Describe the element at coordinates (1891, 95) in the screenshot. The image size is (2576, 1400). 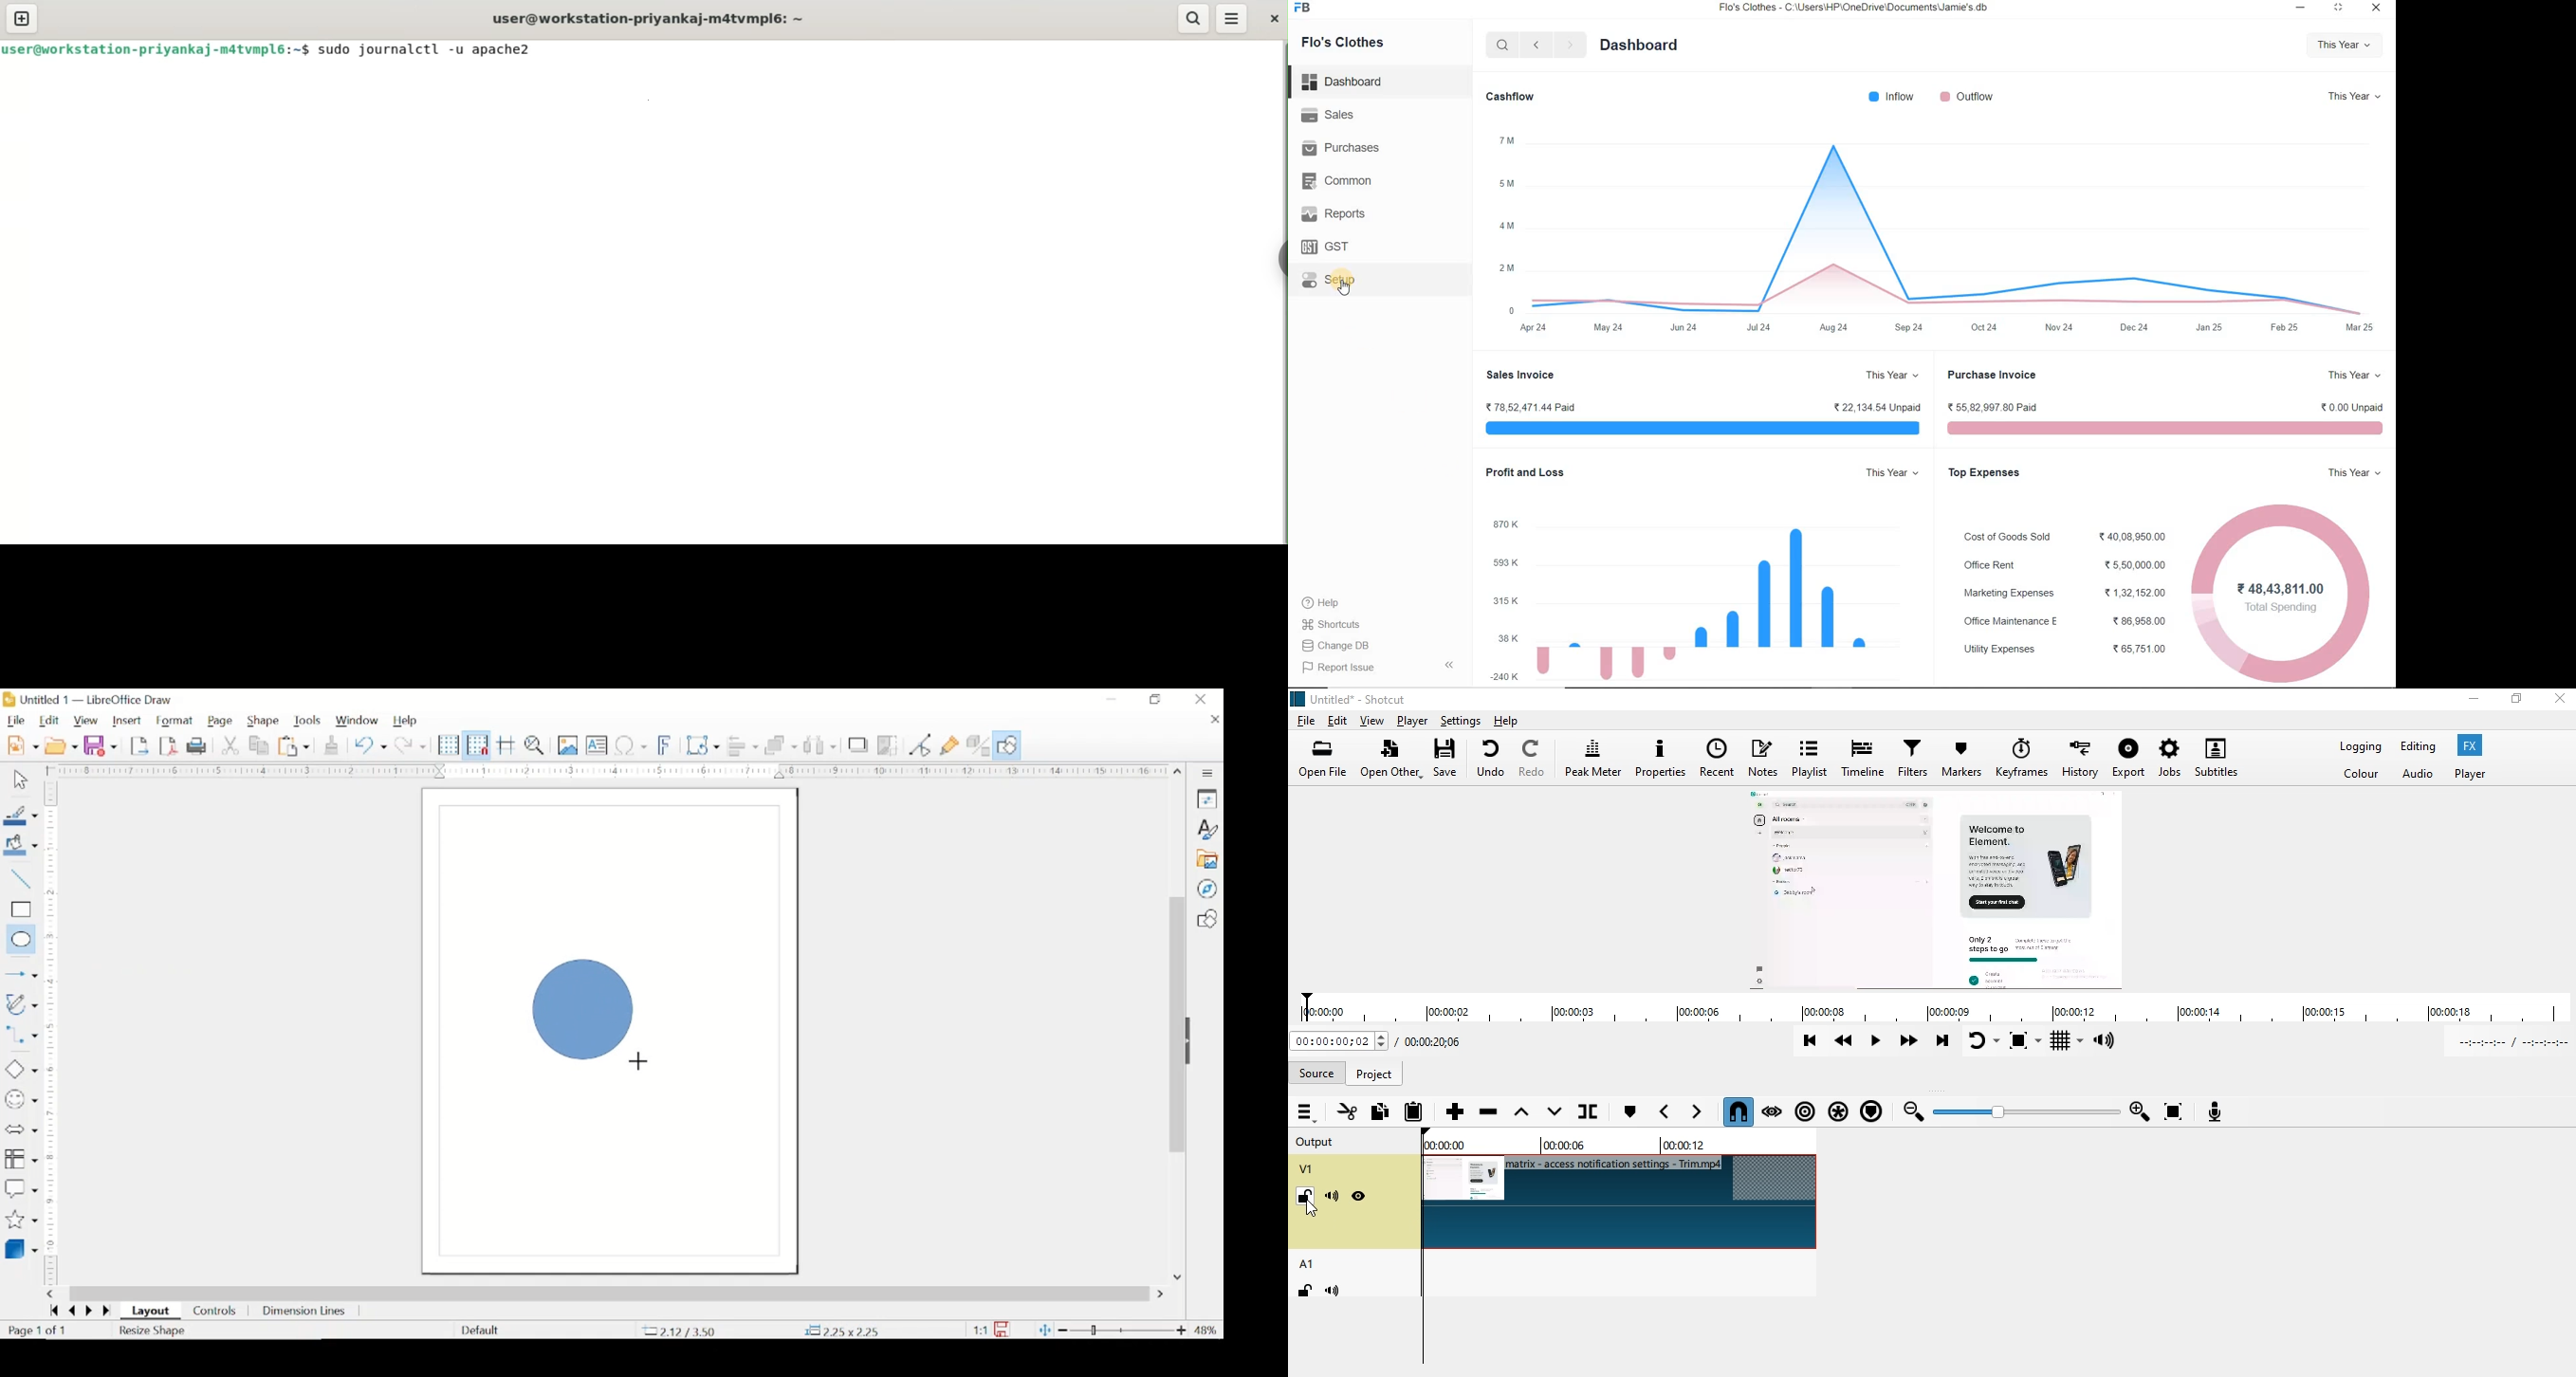
I see `inflow` at that location.